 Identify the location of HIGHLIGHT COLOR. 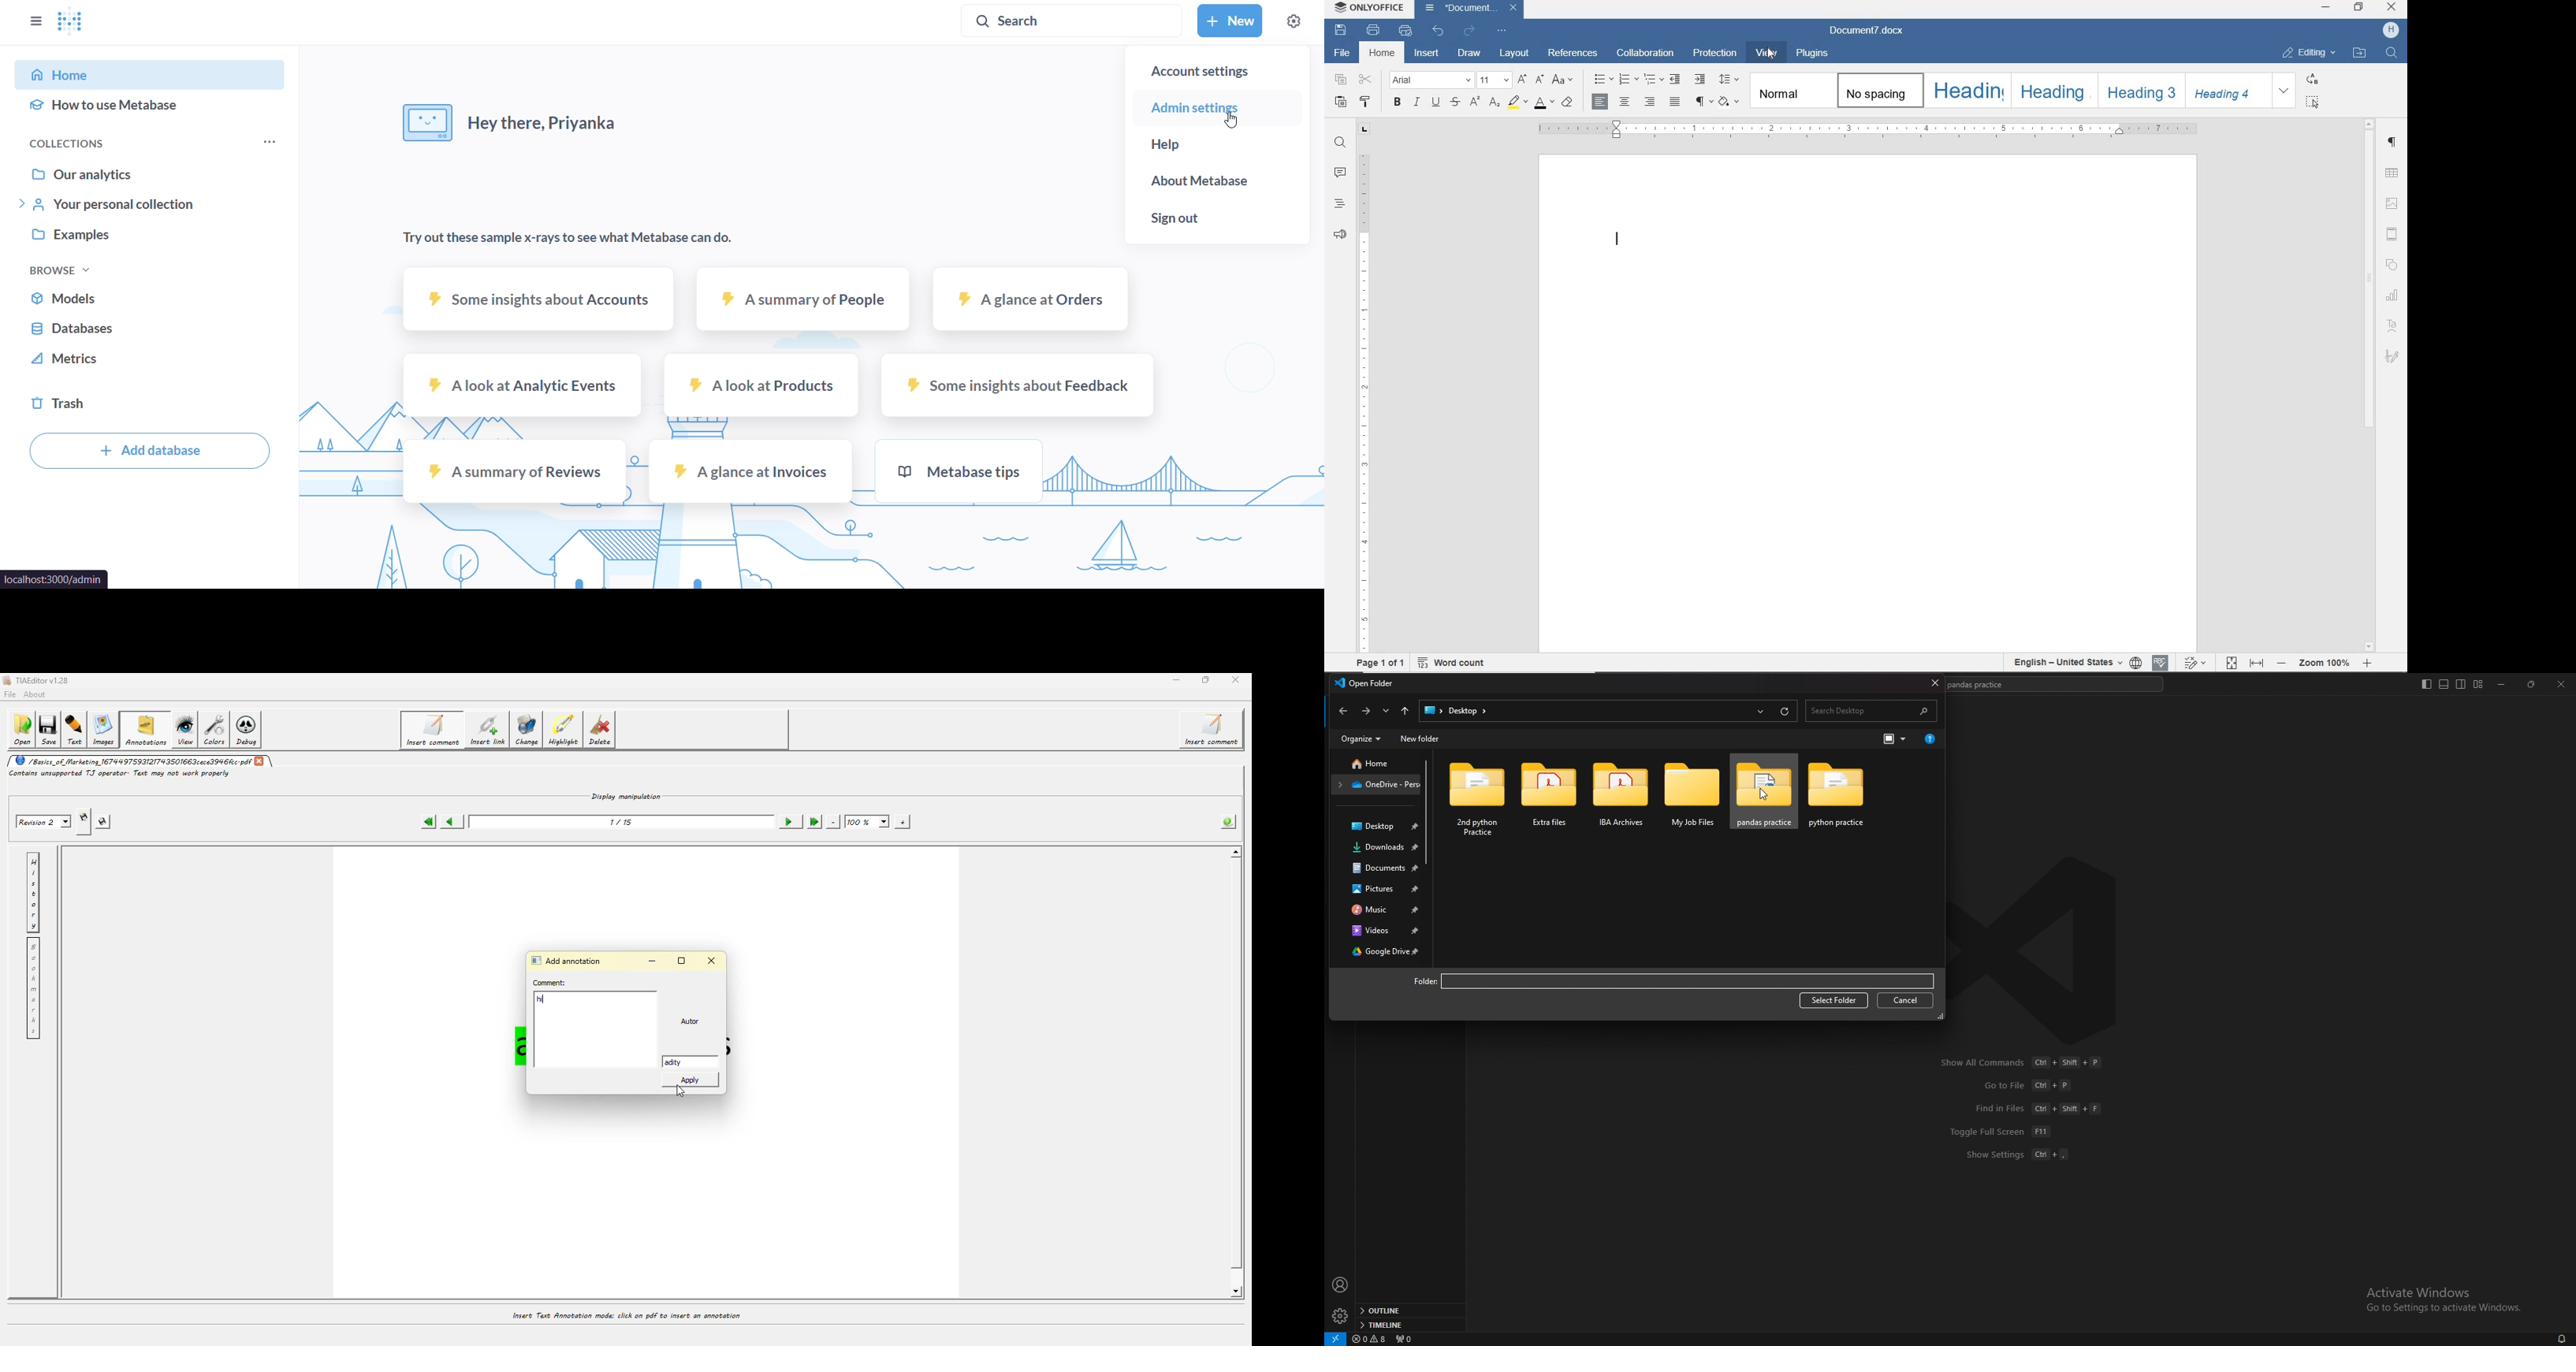
(1517, 103).